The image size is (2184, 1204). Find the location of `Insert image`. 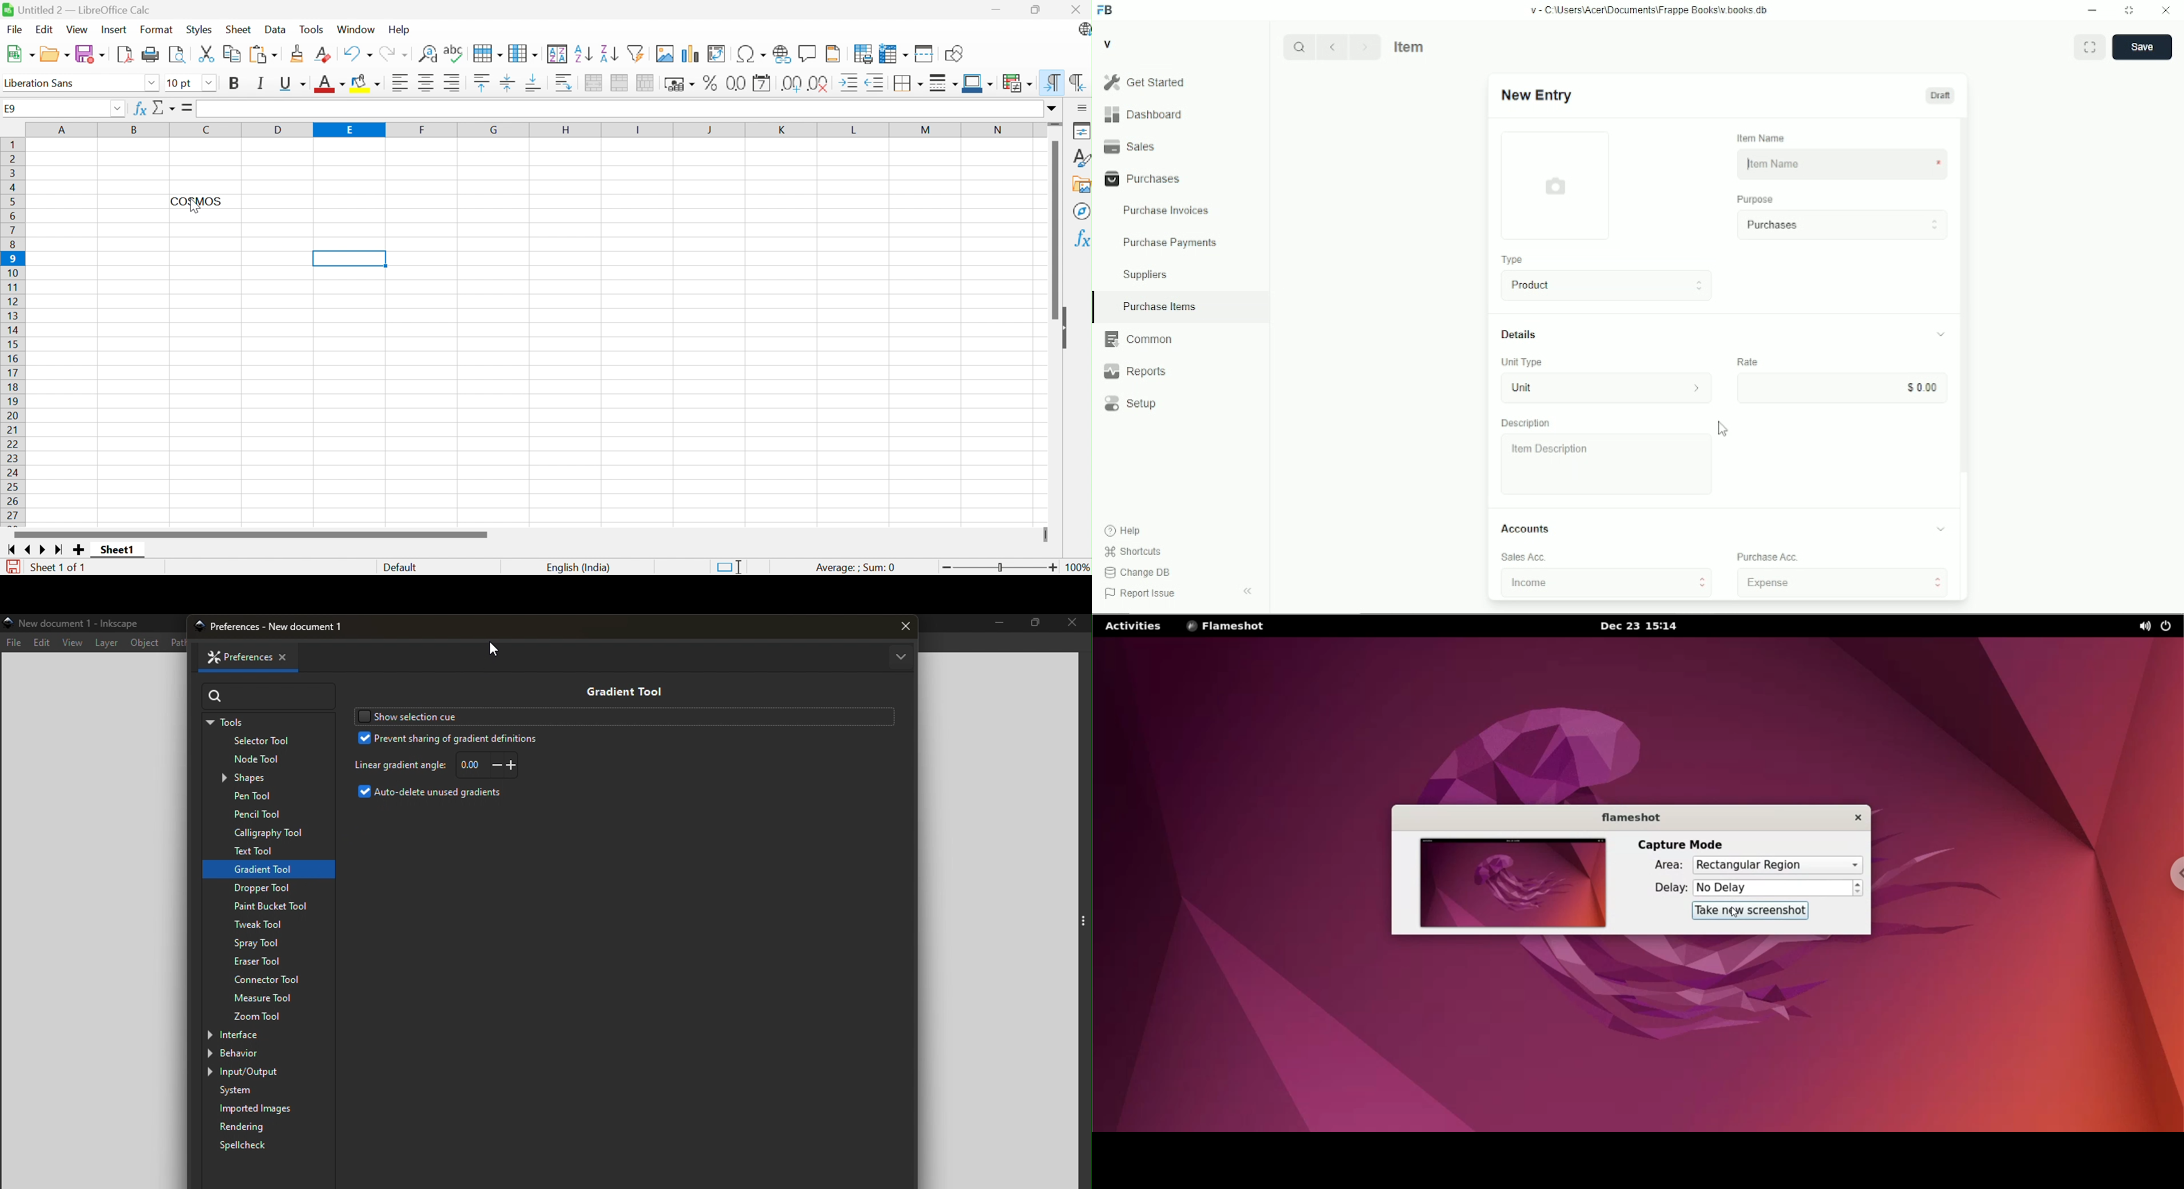

Insert image is located at coordinates (664, 54).